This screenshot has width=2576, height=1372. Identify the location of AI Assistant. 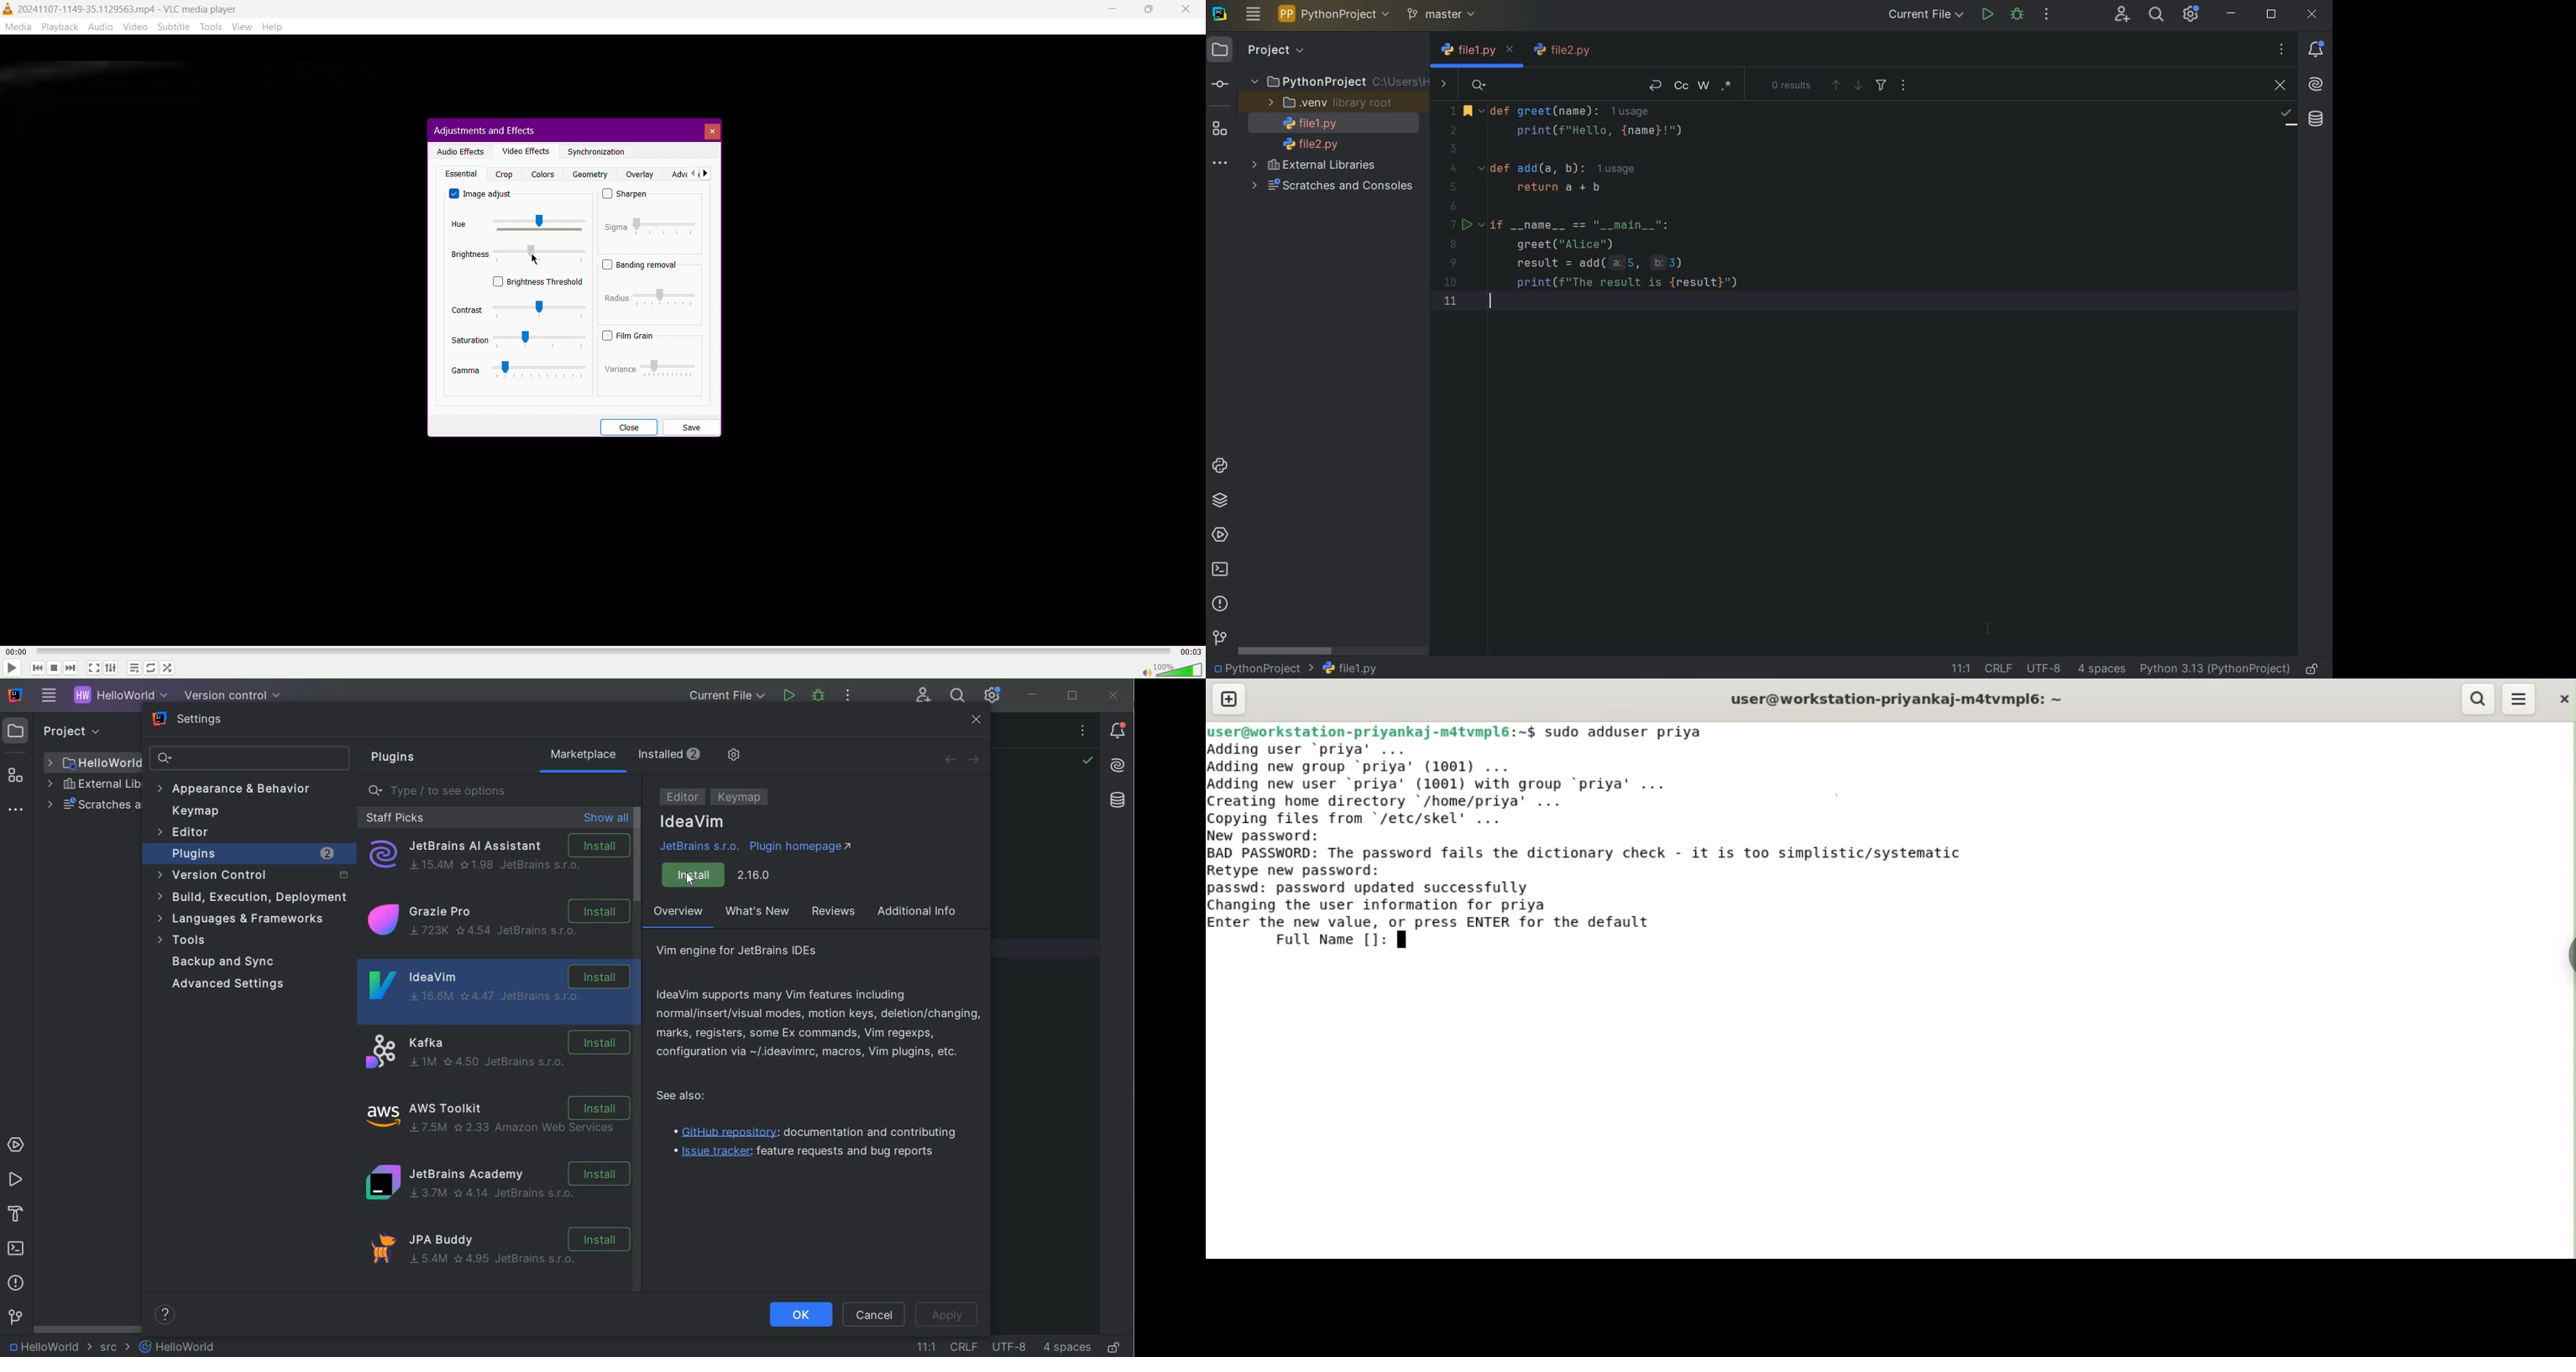
(1117, 766).